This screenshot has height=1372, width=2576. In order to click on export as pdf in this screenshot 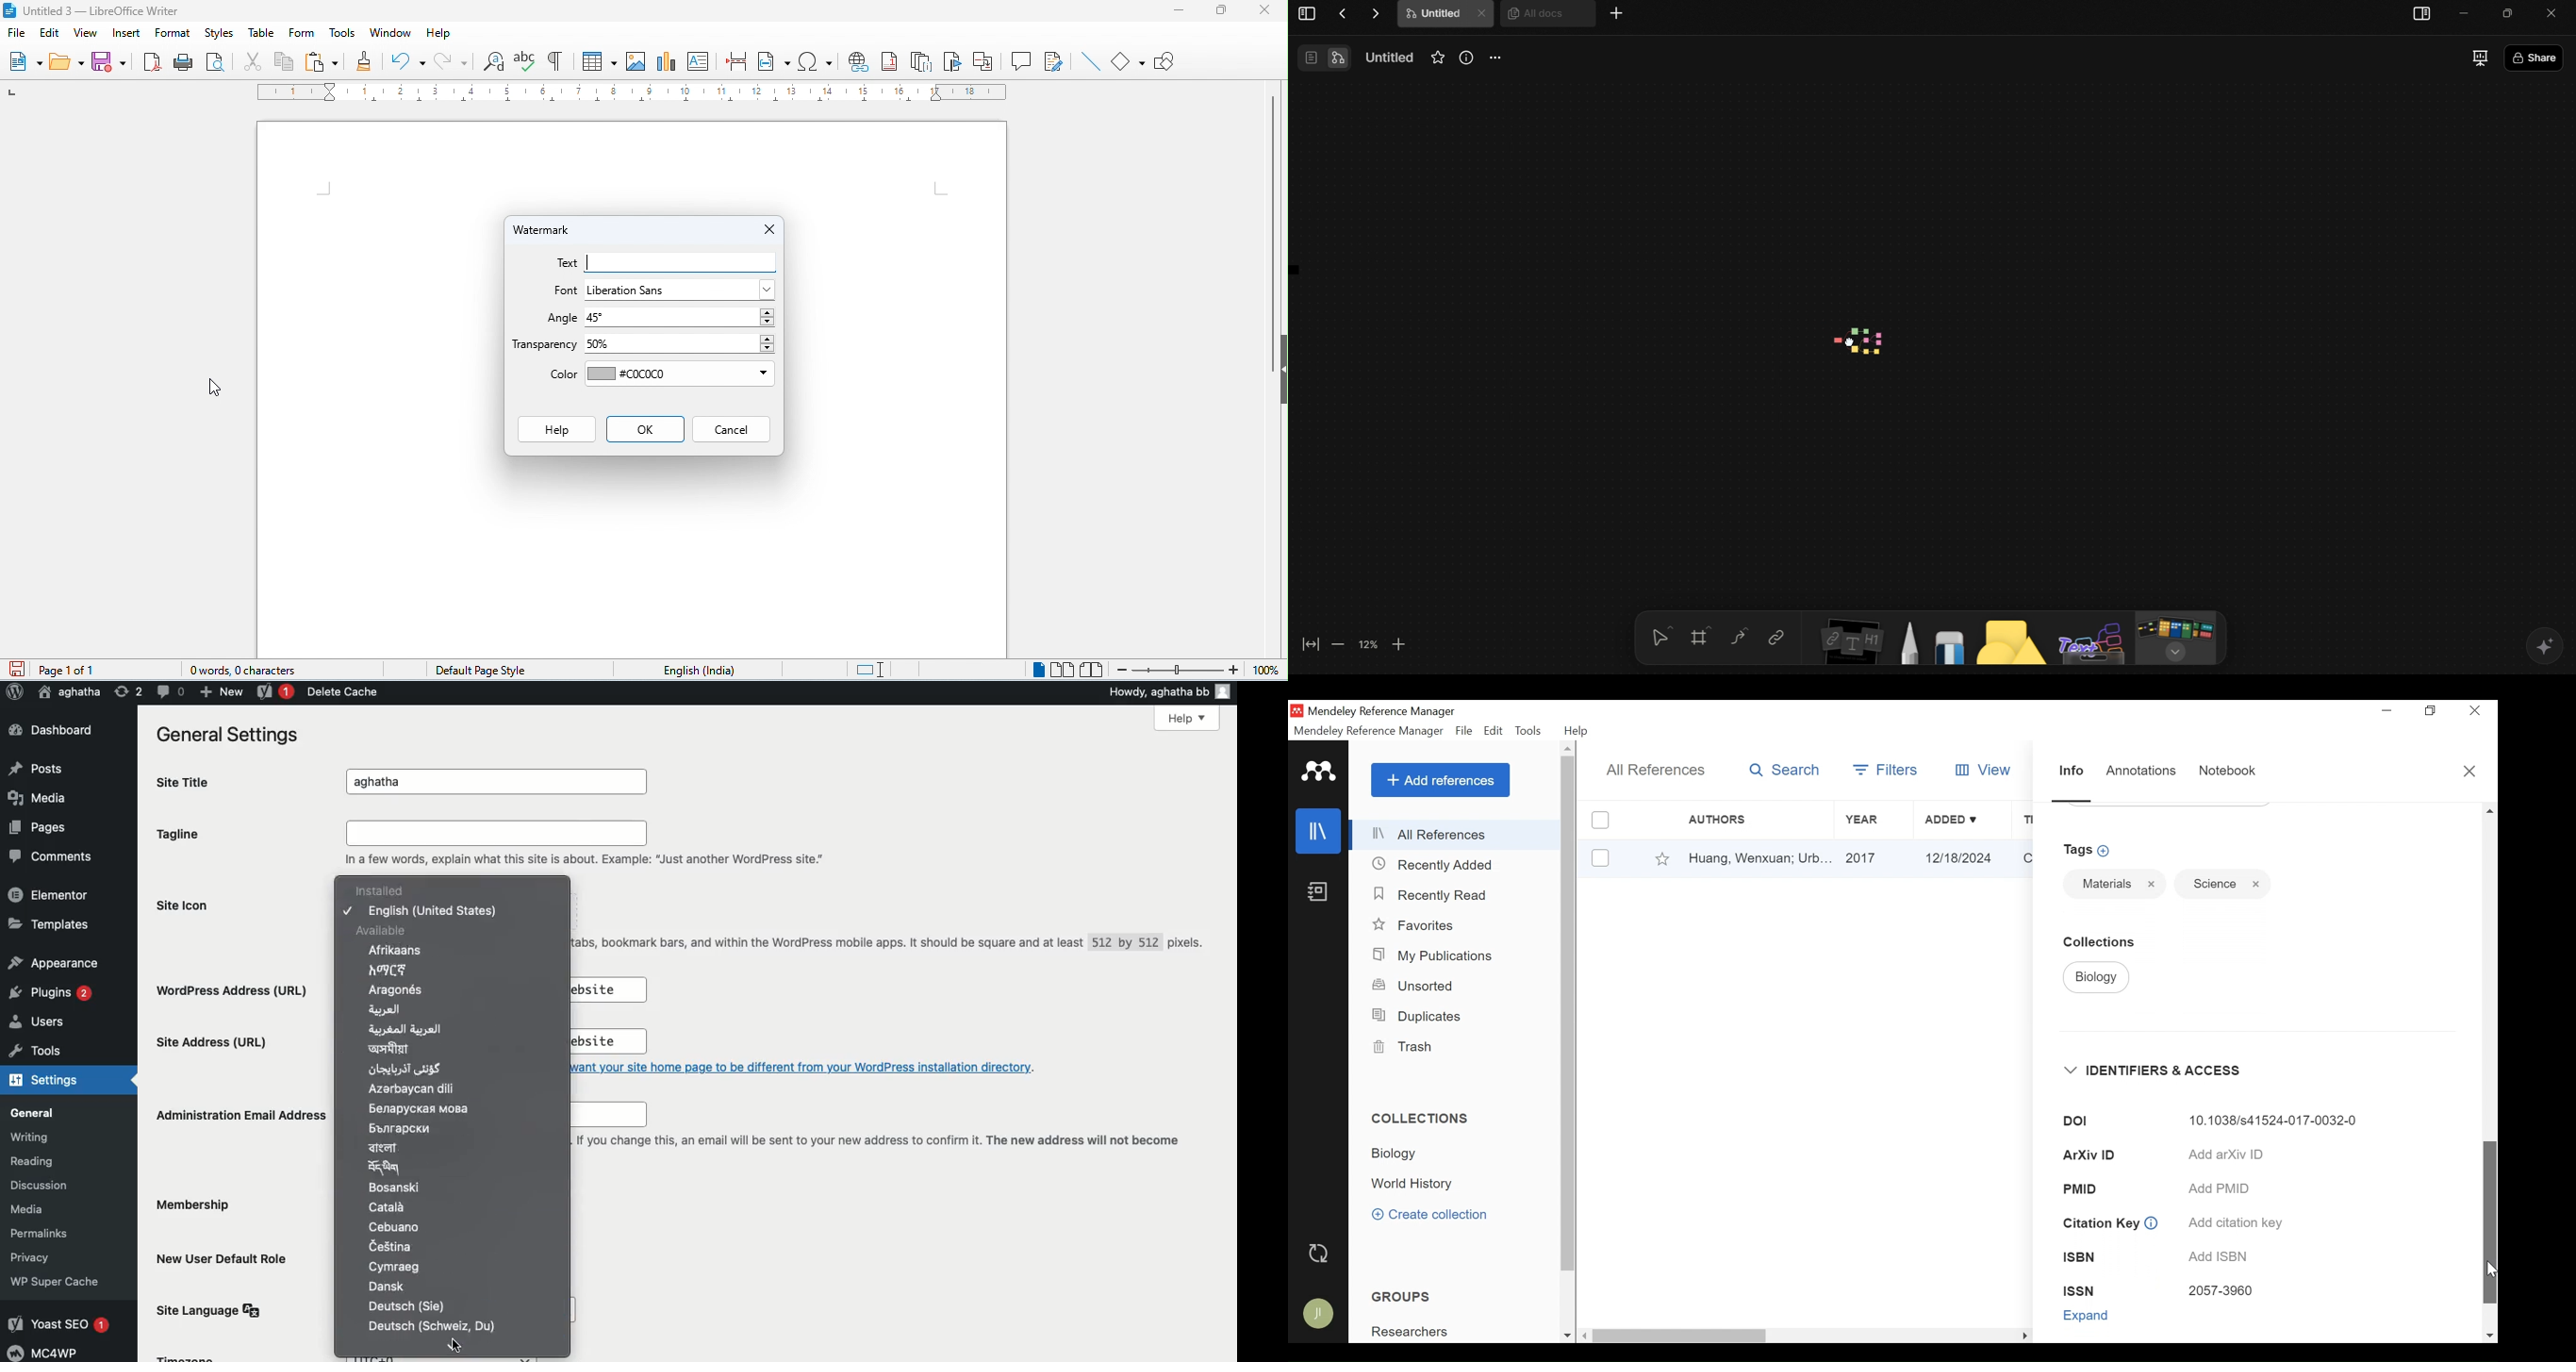, I will do `click(153, 61)`.